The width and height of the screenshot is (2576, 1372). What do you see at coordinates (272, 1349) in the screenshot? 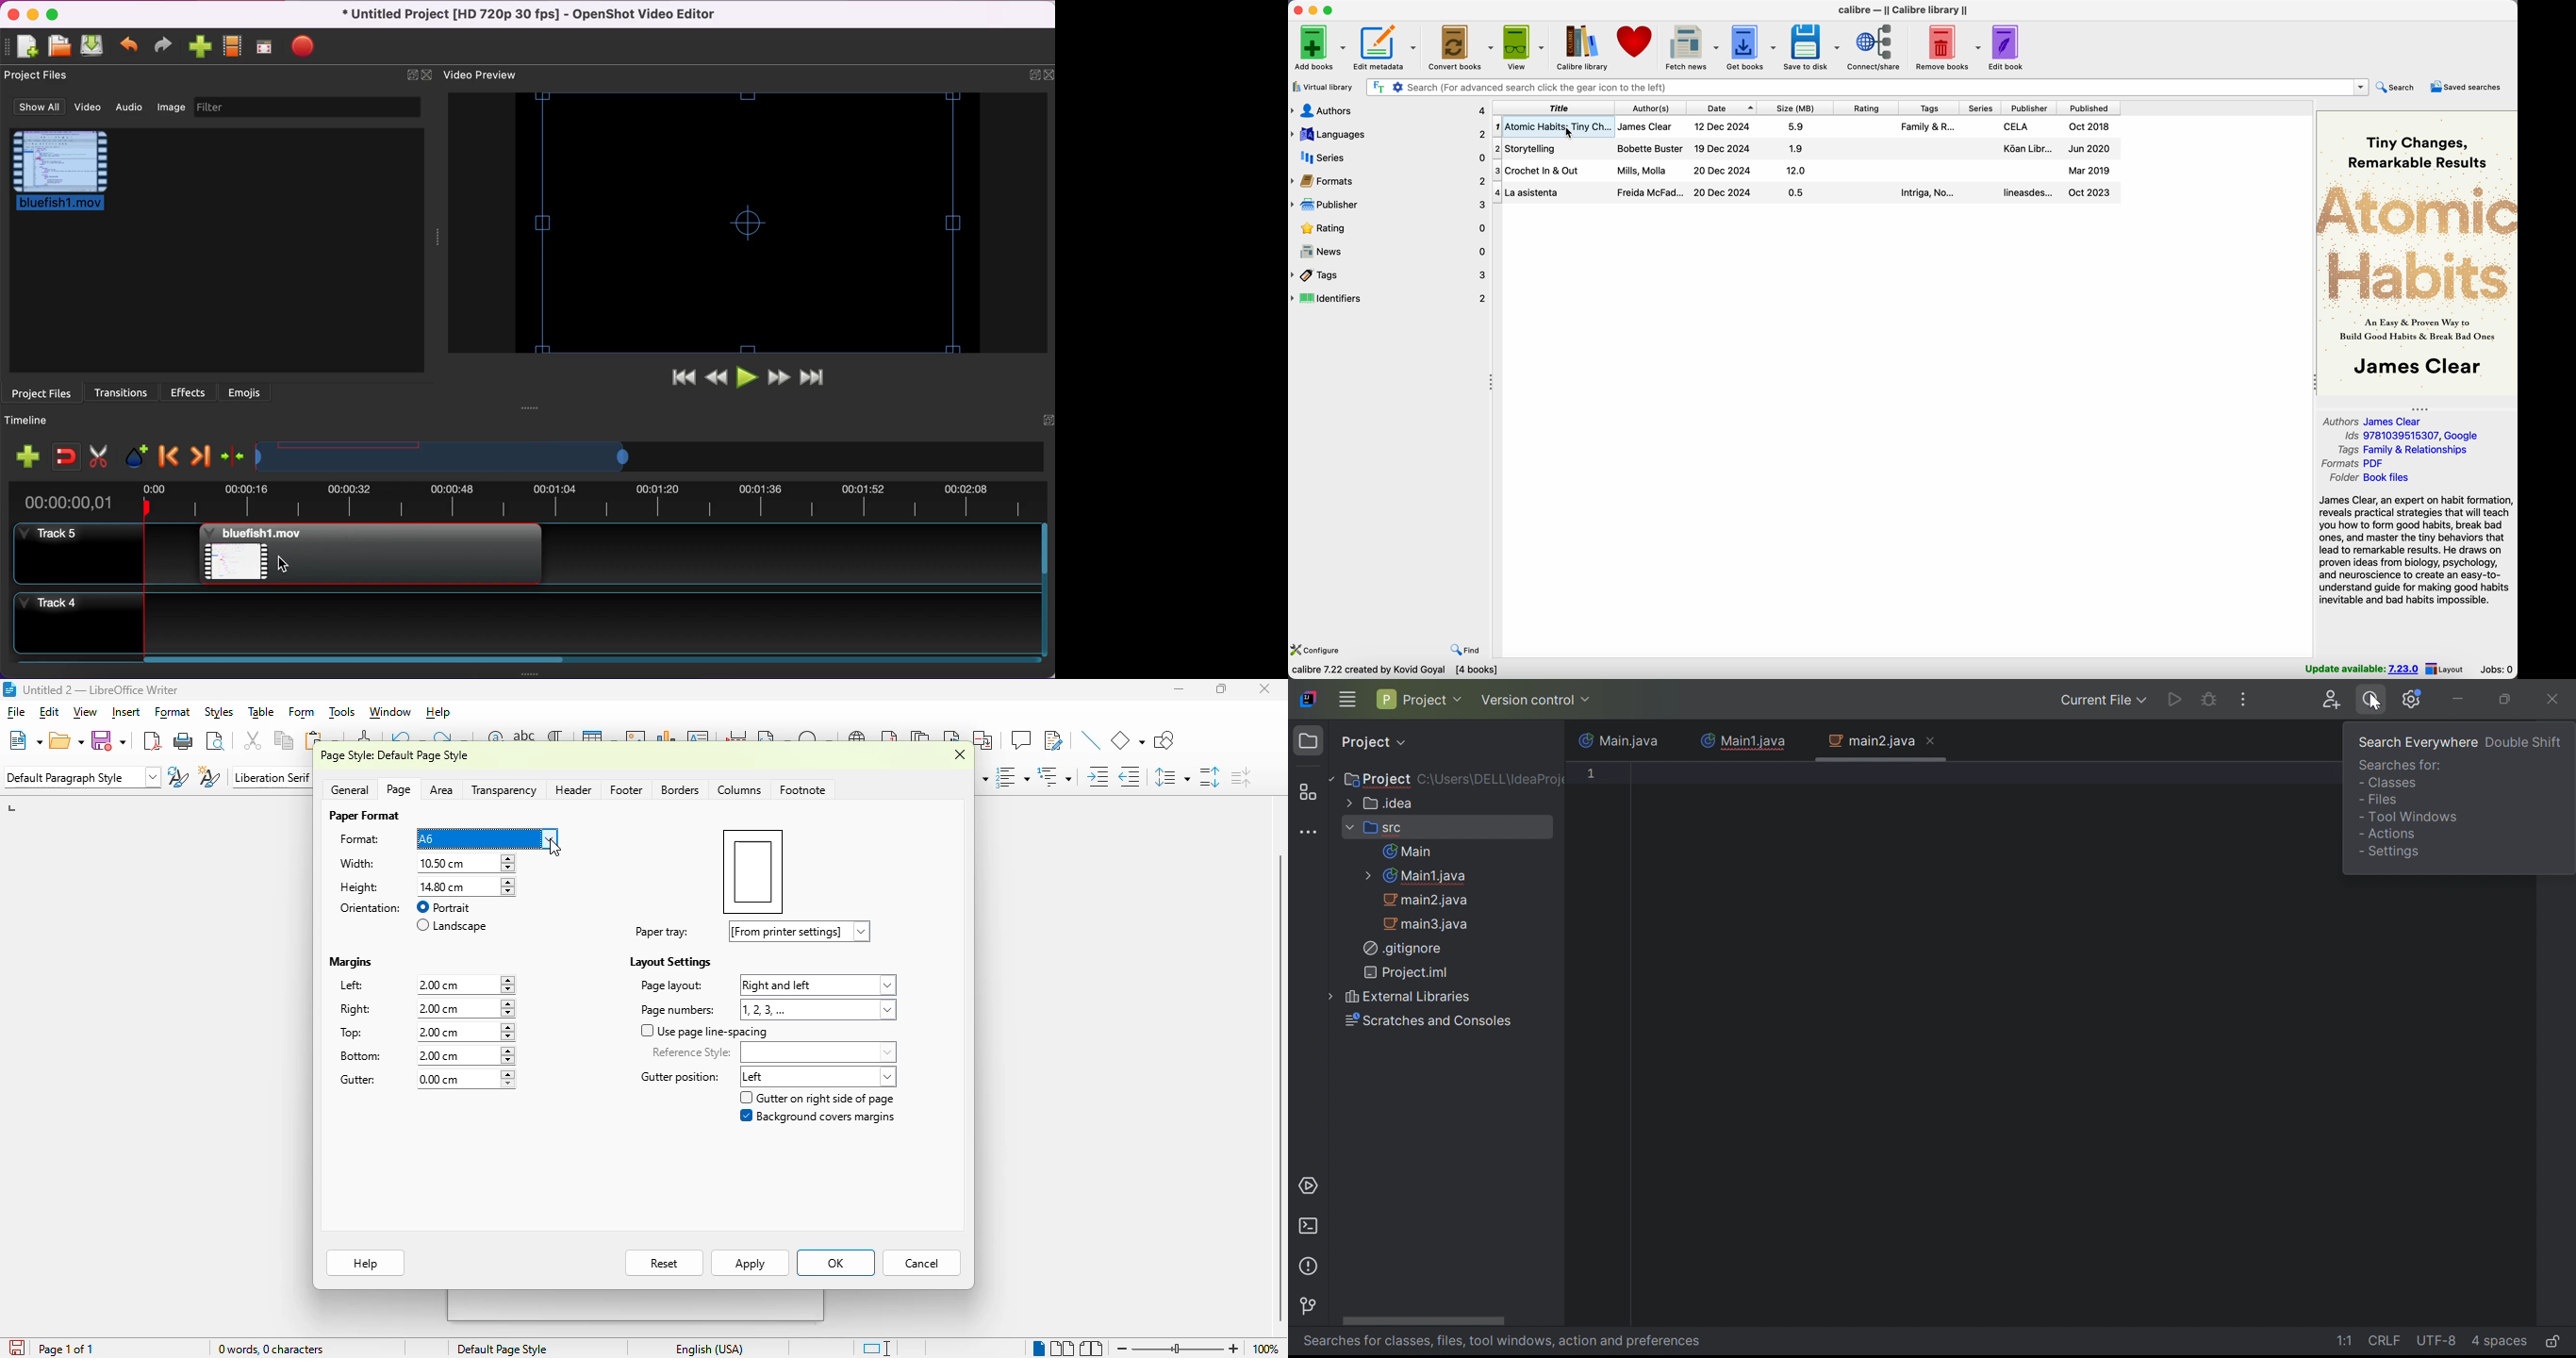
I see `word and character count` at bounding box center [272, 1349].